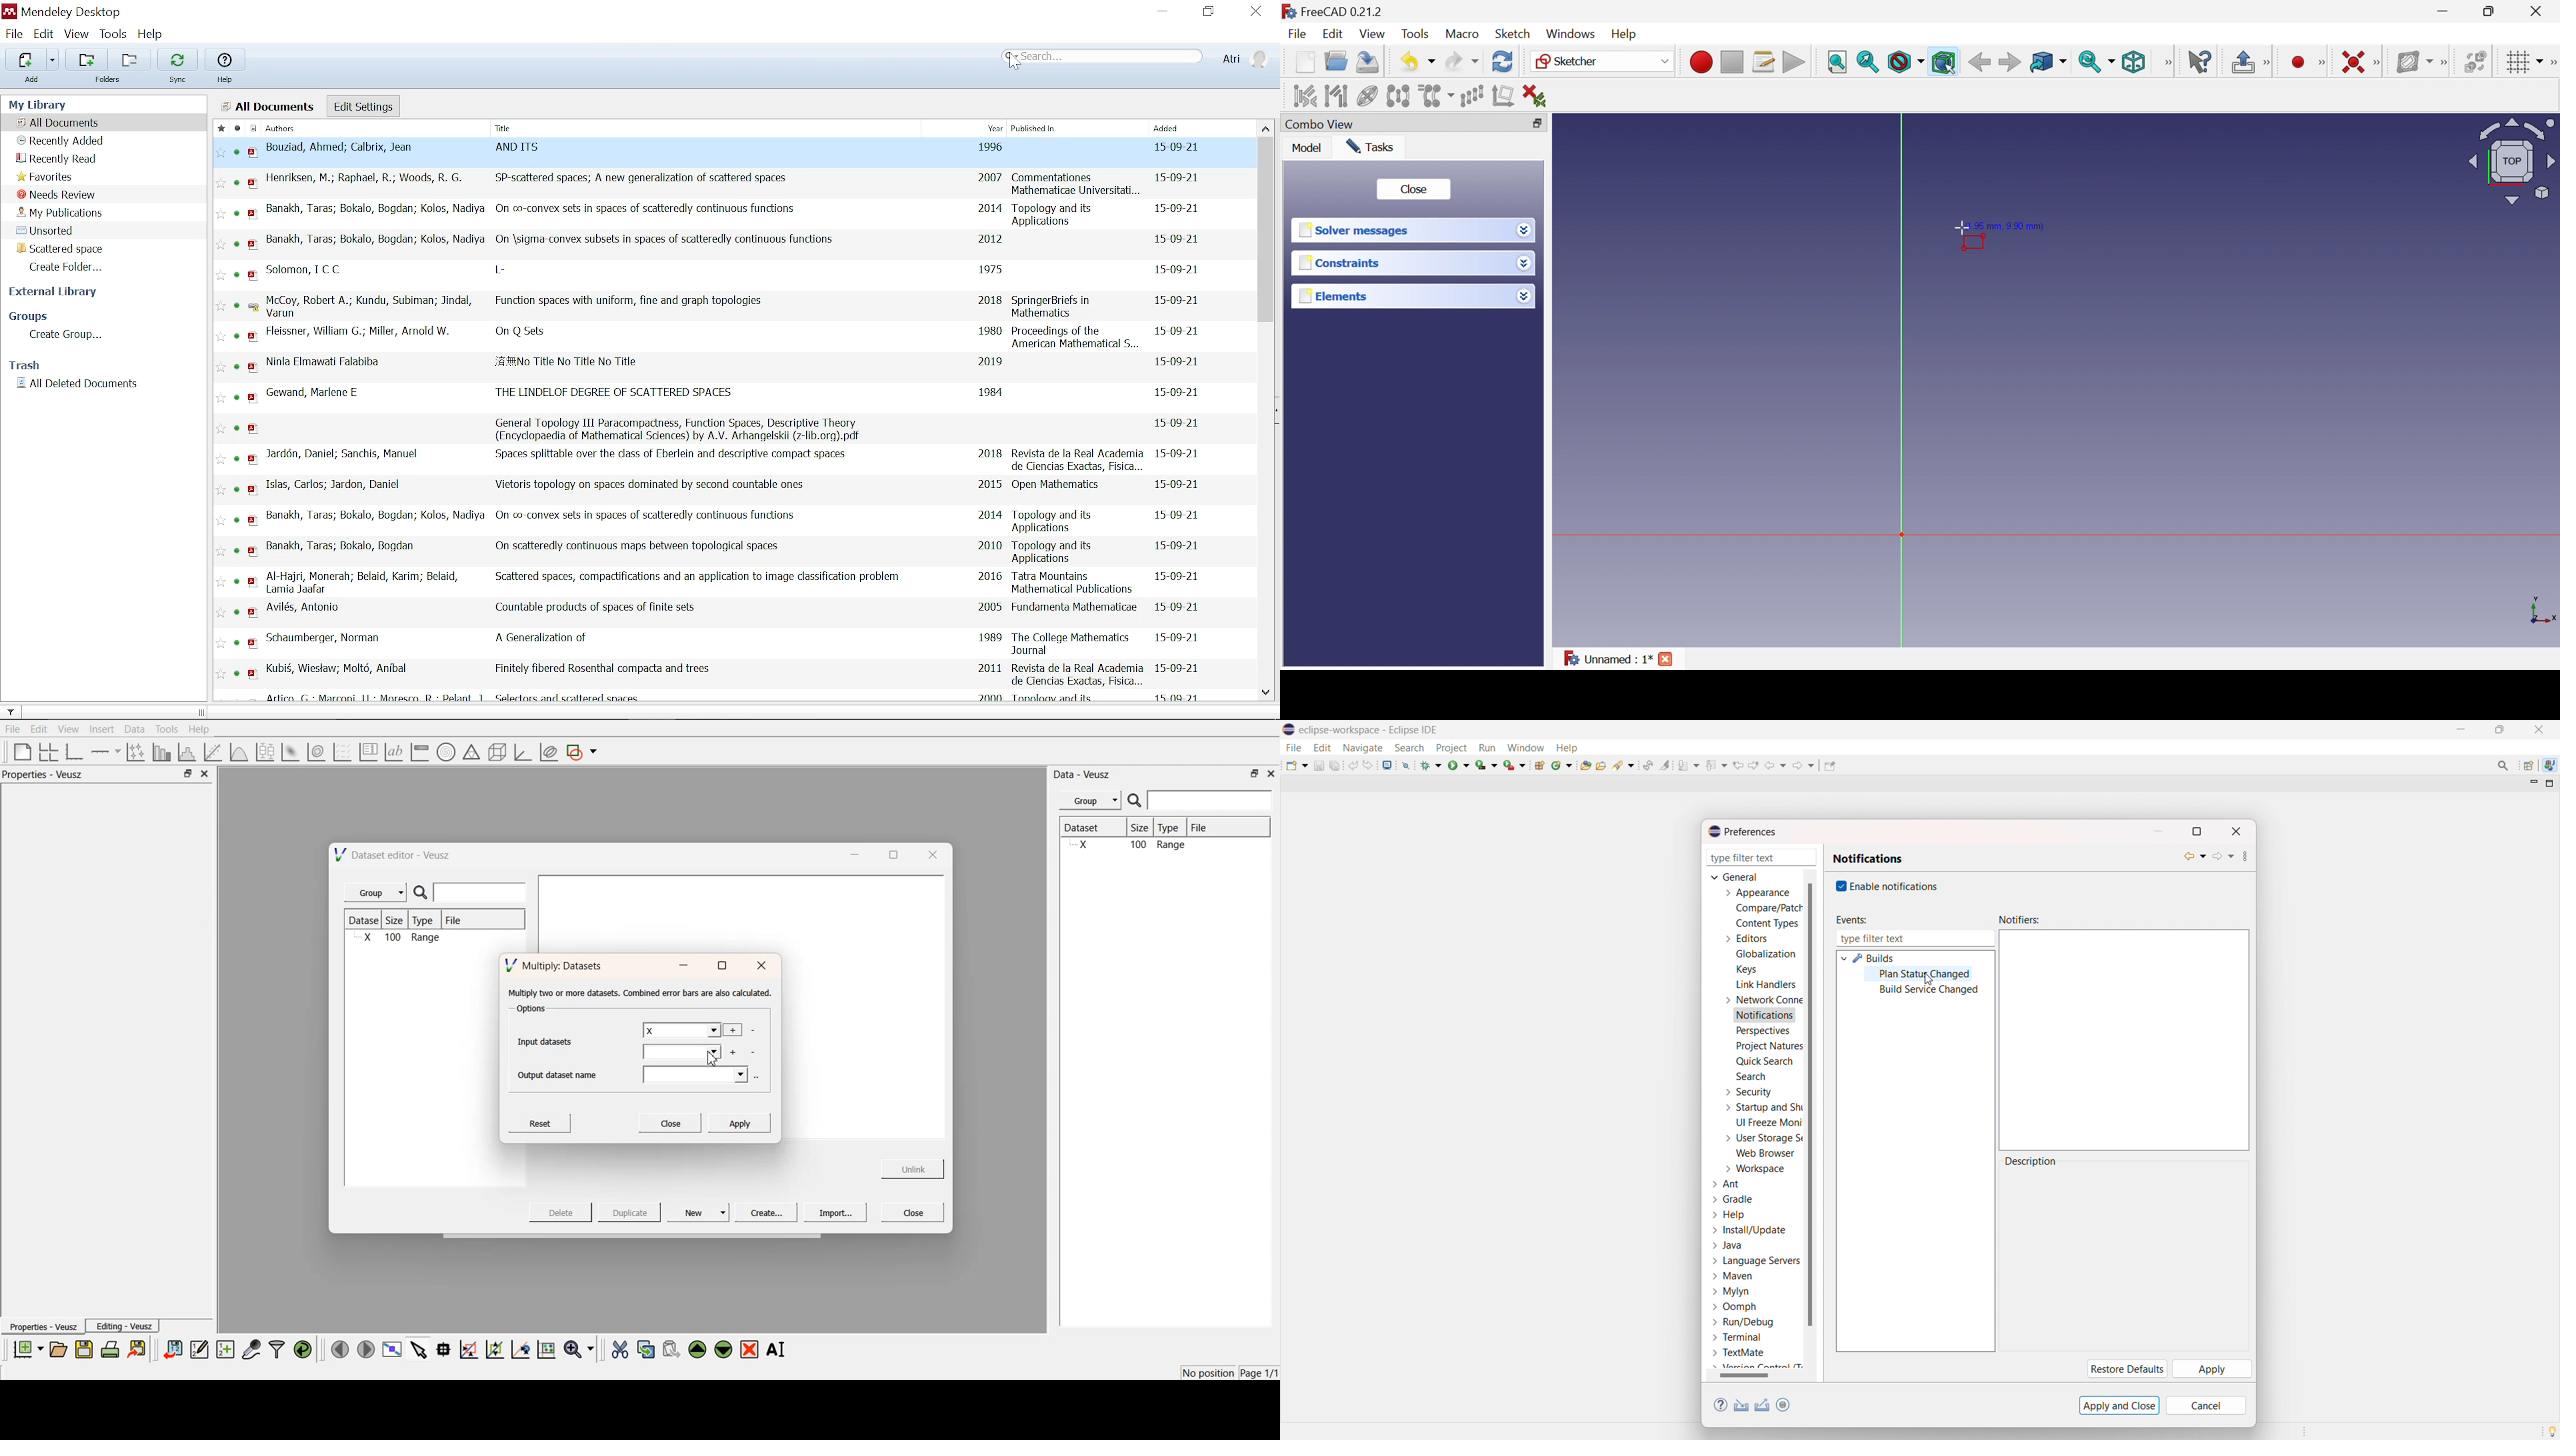 The image size is (2576, 1456). I want to click on File, so click(13, 729).